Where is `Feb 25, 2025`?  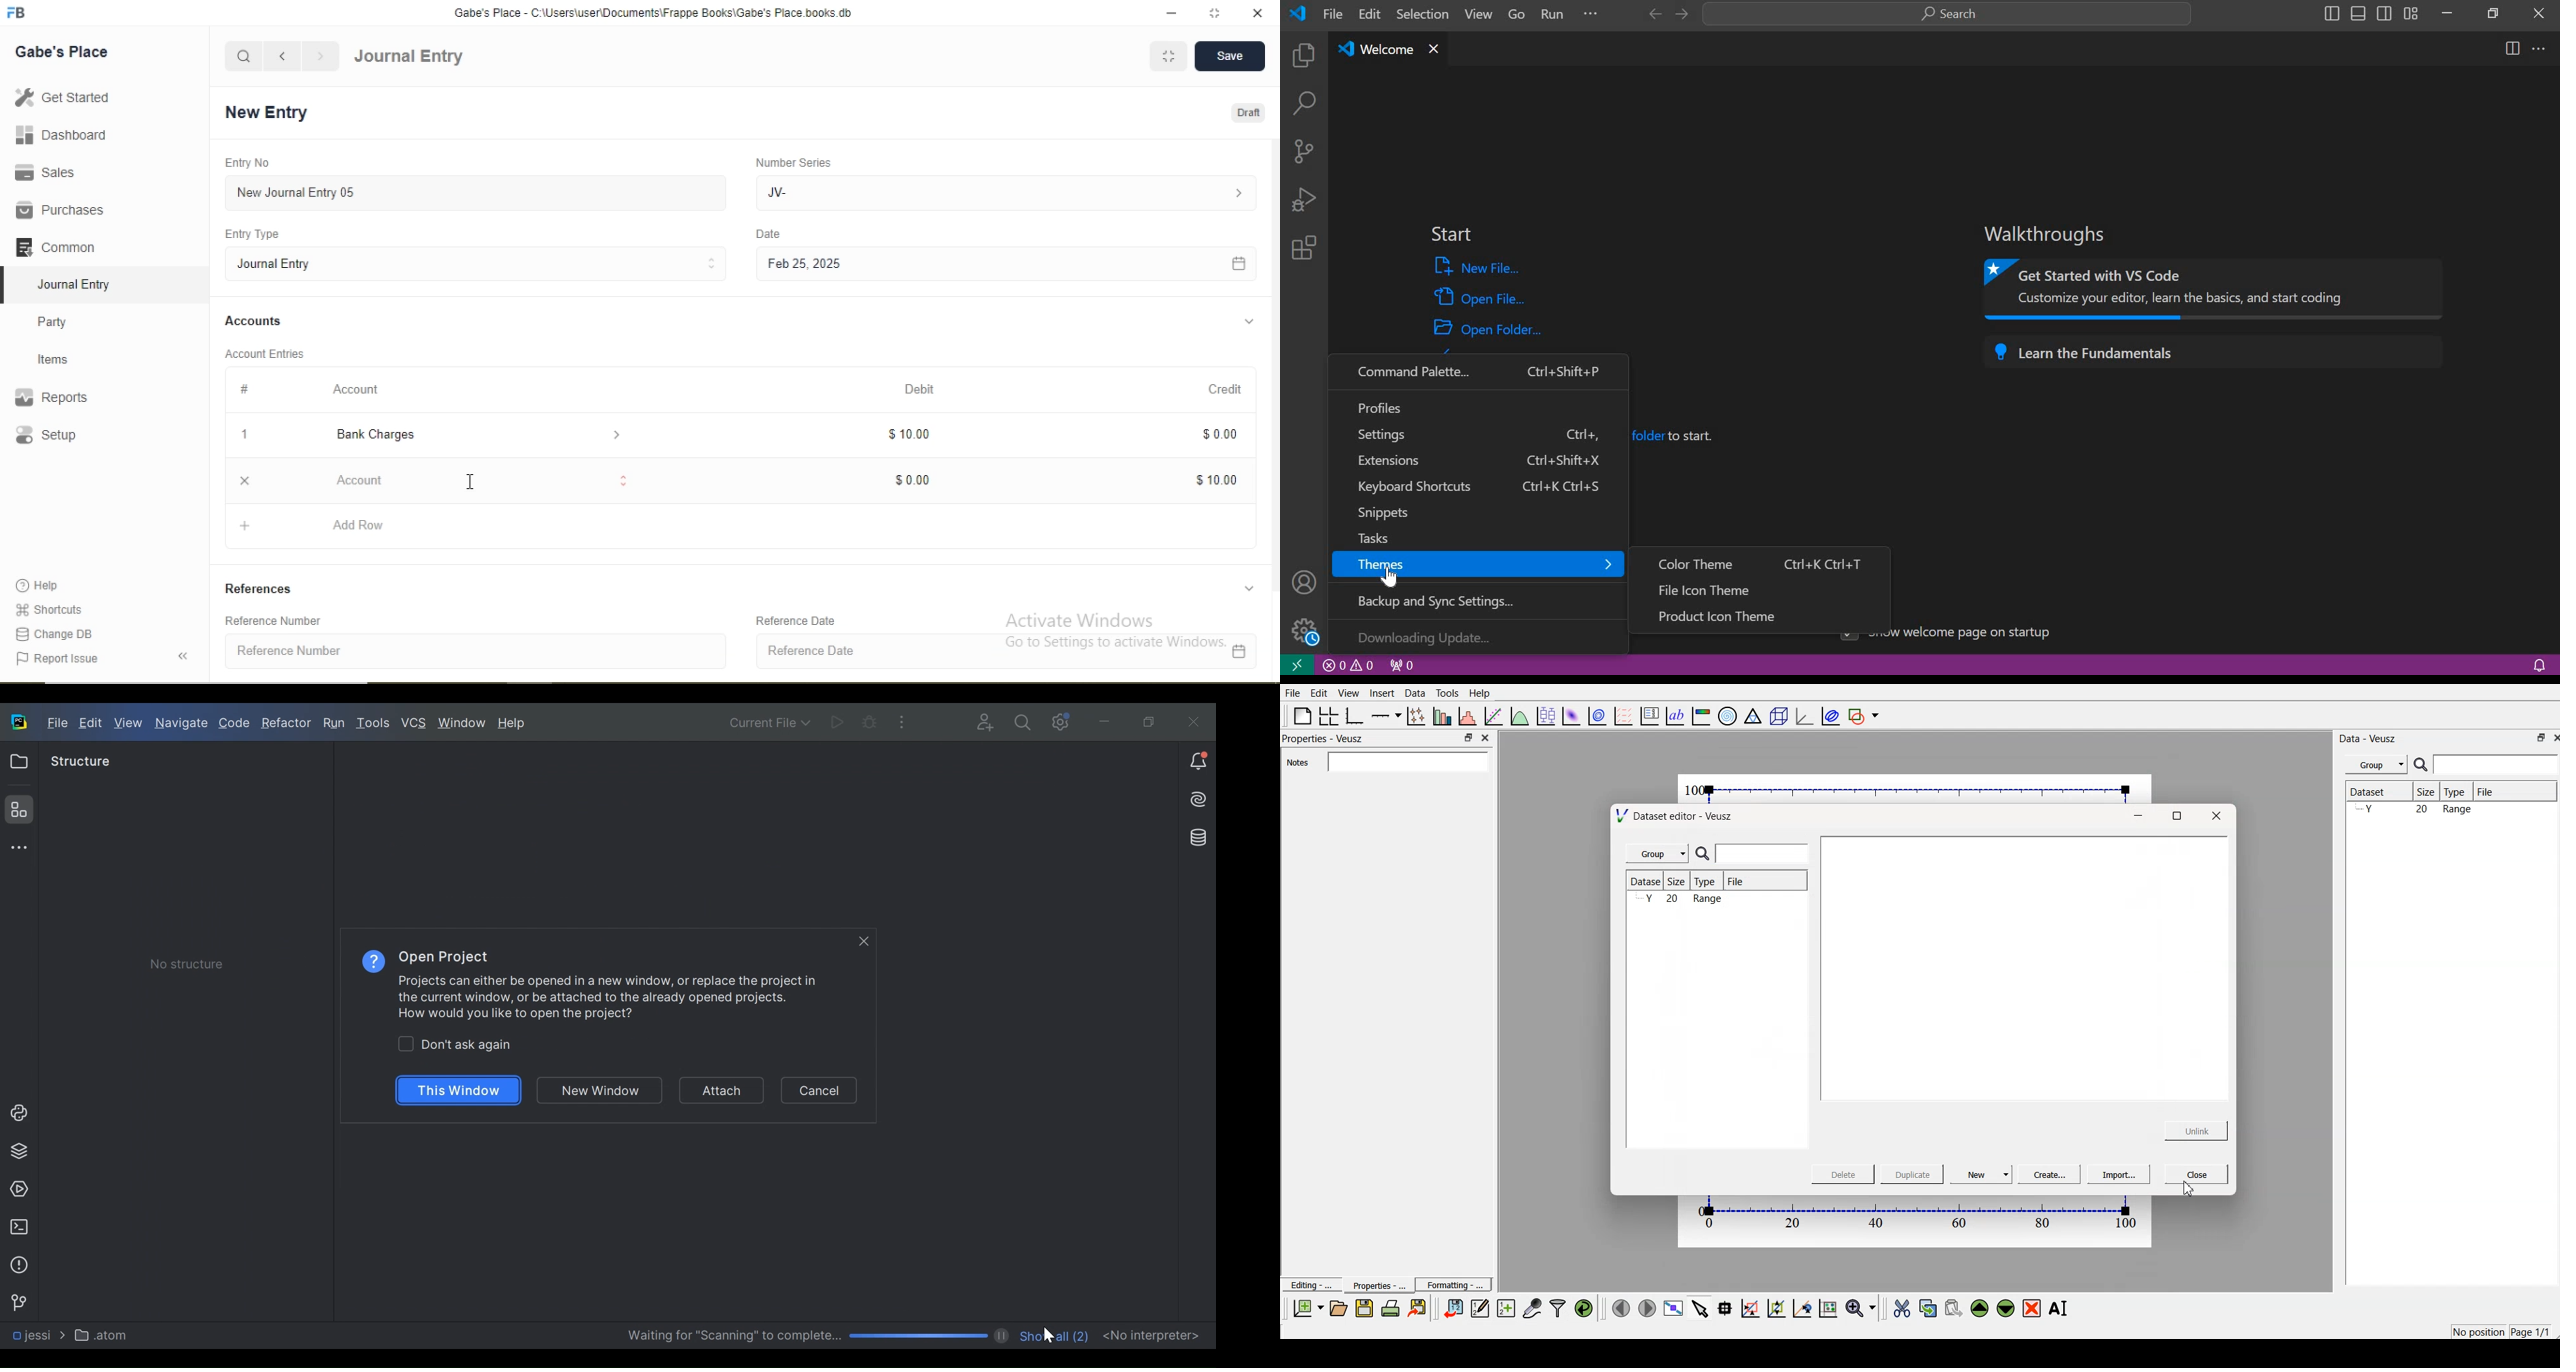
Feb 25, 2025 is located at coordinates (1005, 265).